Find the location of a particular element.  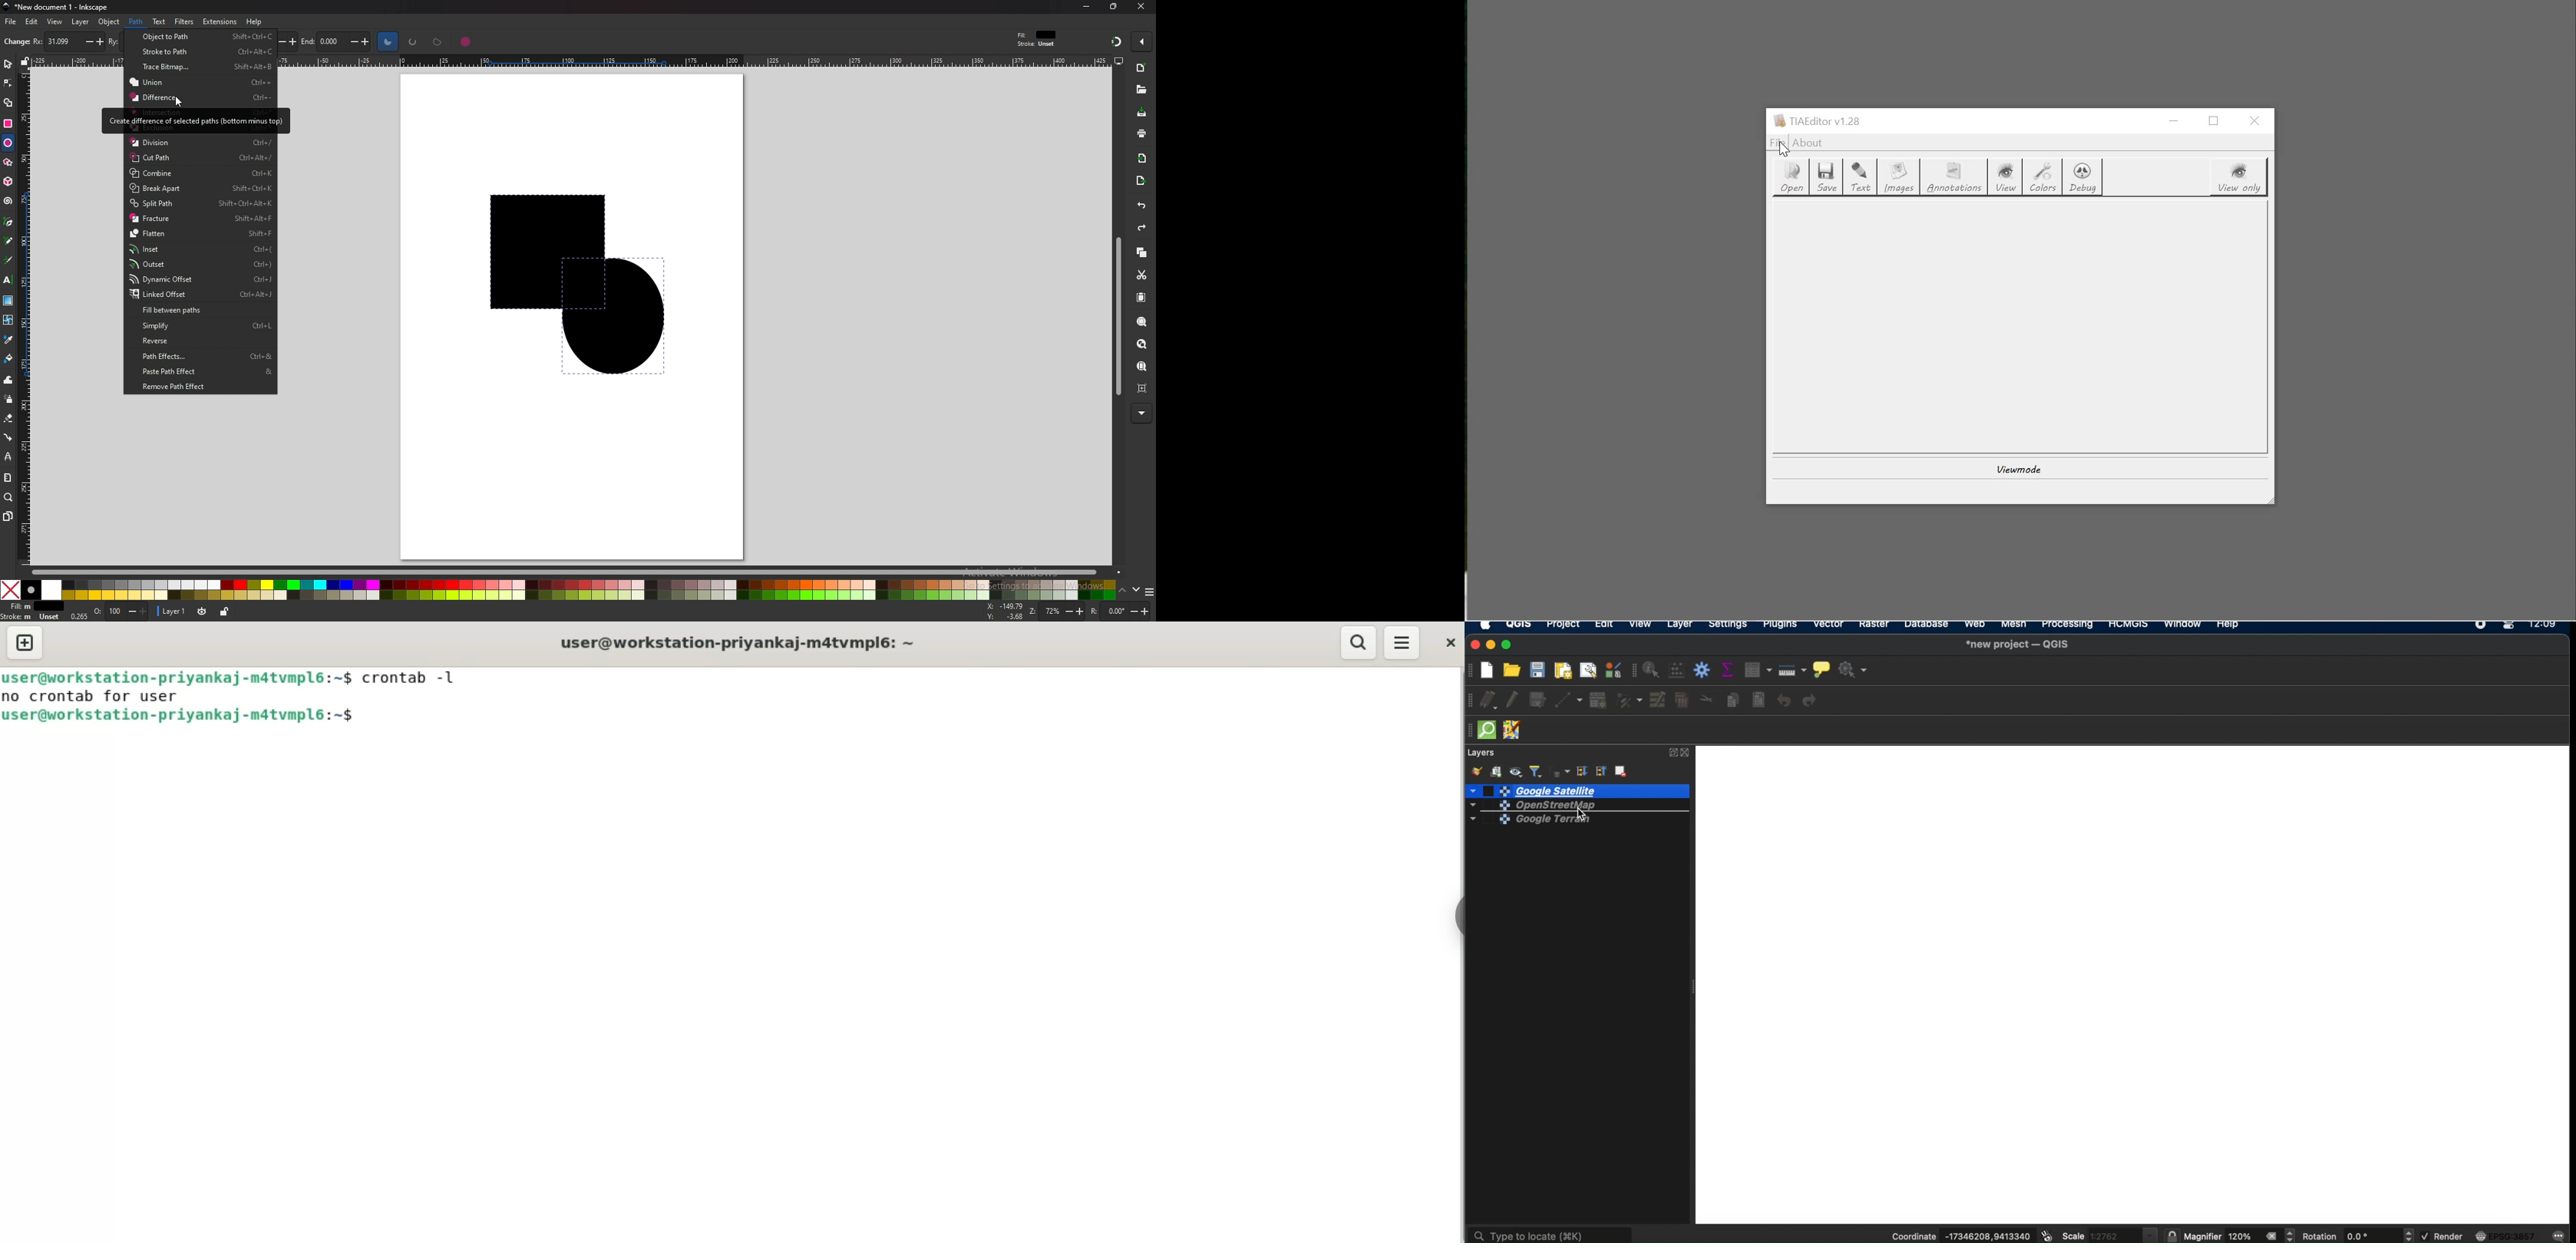

measure is located at coordinates (8, 478).